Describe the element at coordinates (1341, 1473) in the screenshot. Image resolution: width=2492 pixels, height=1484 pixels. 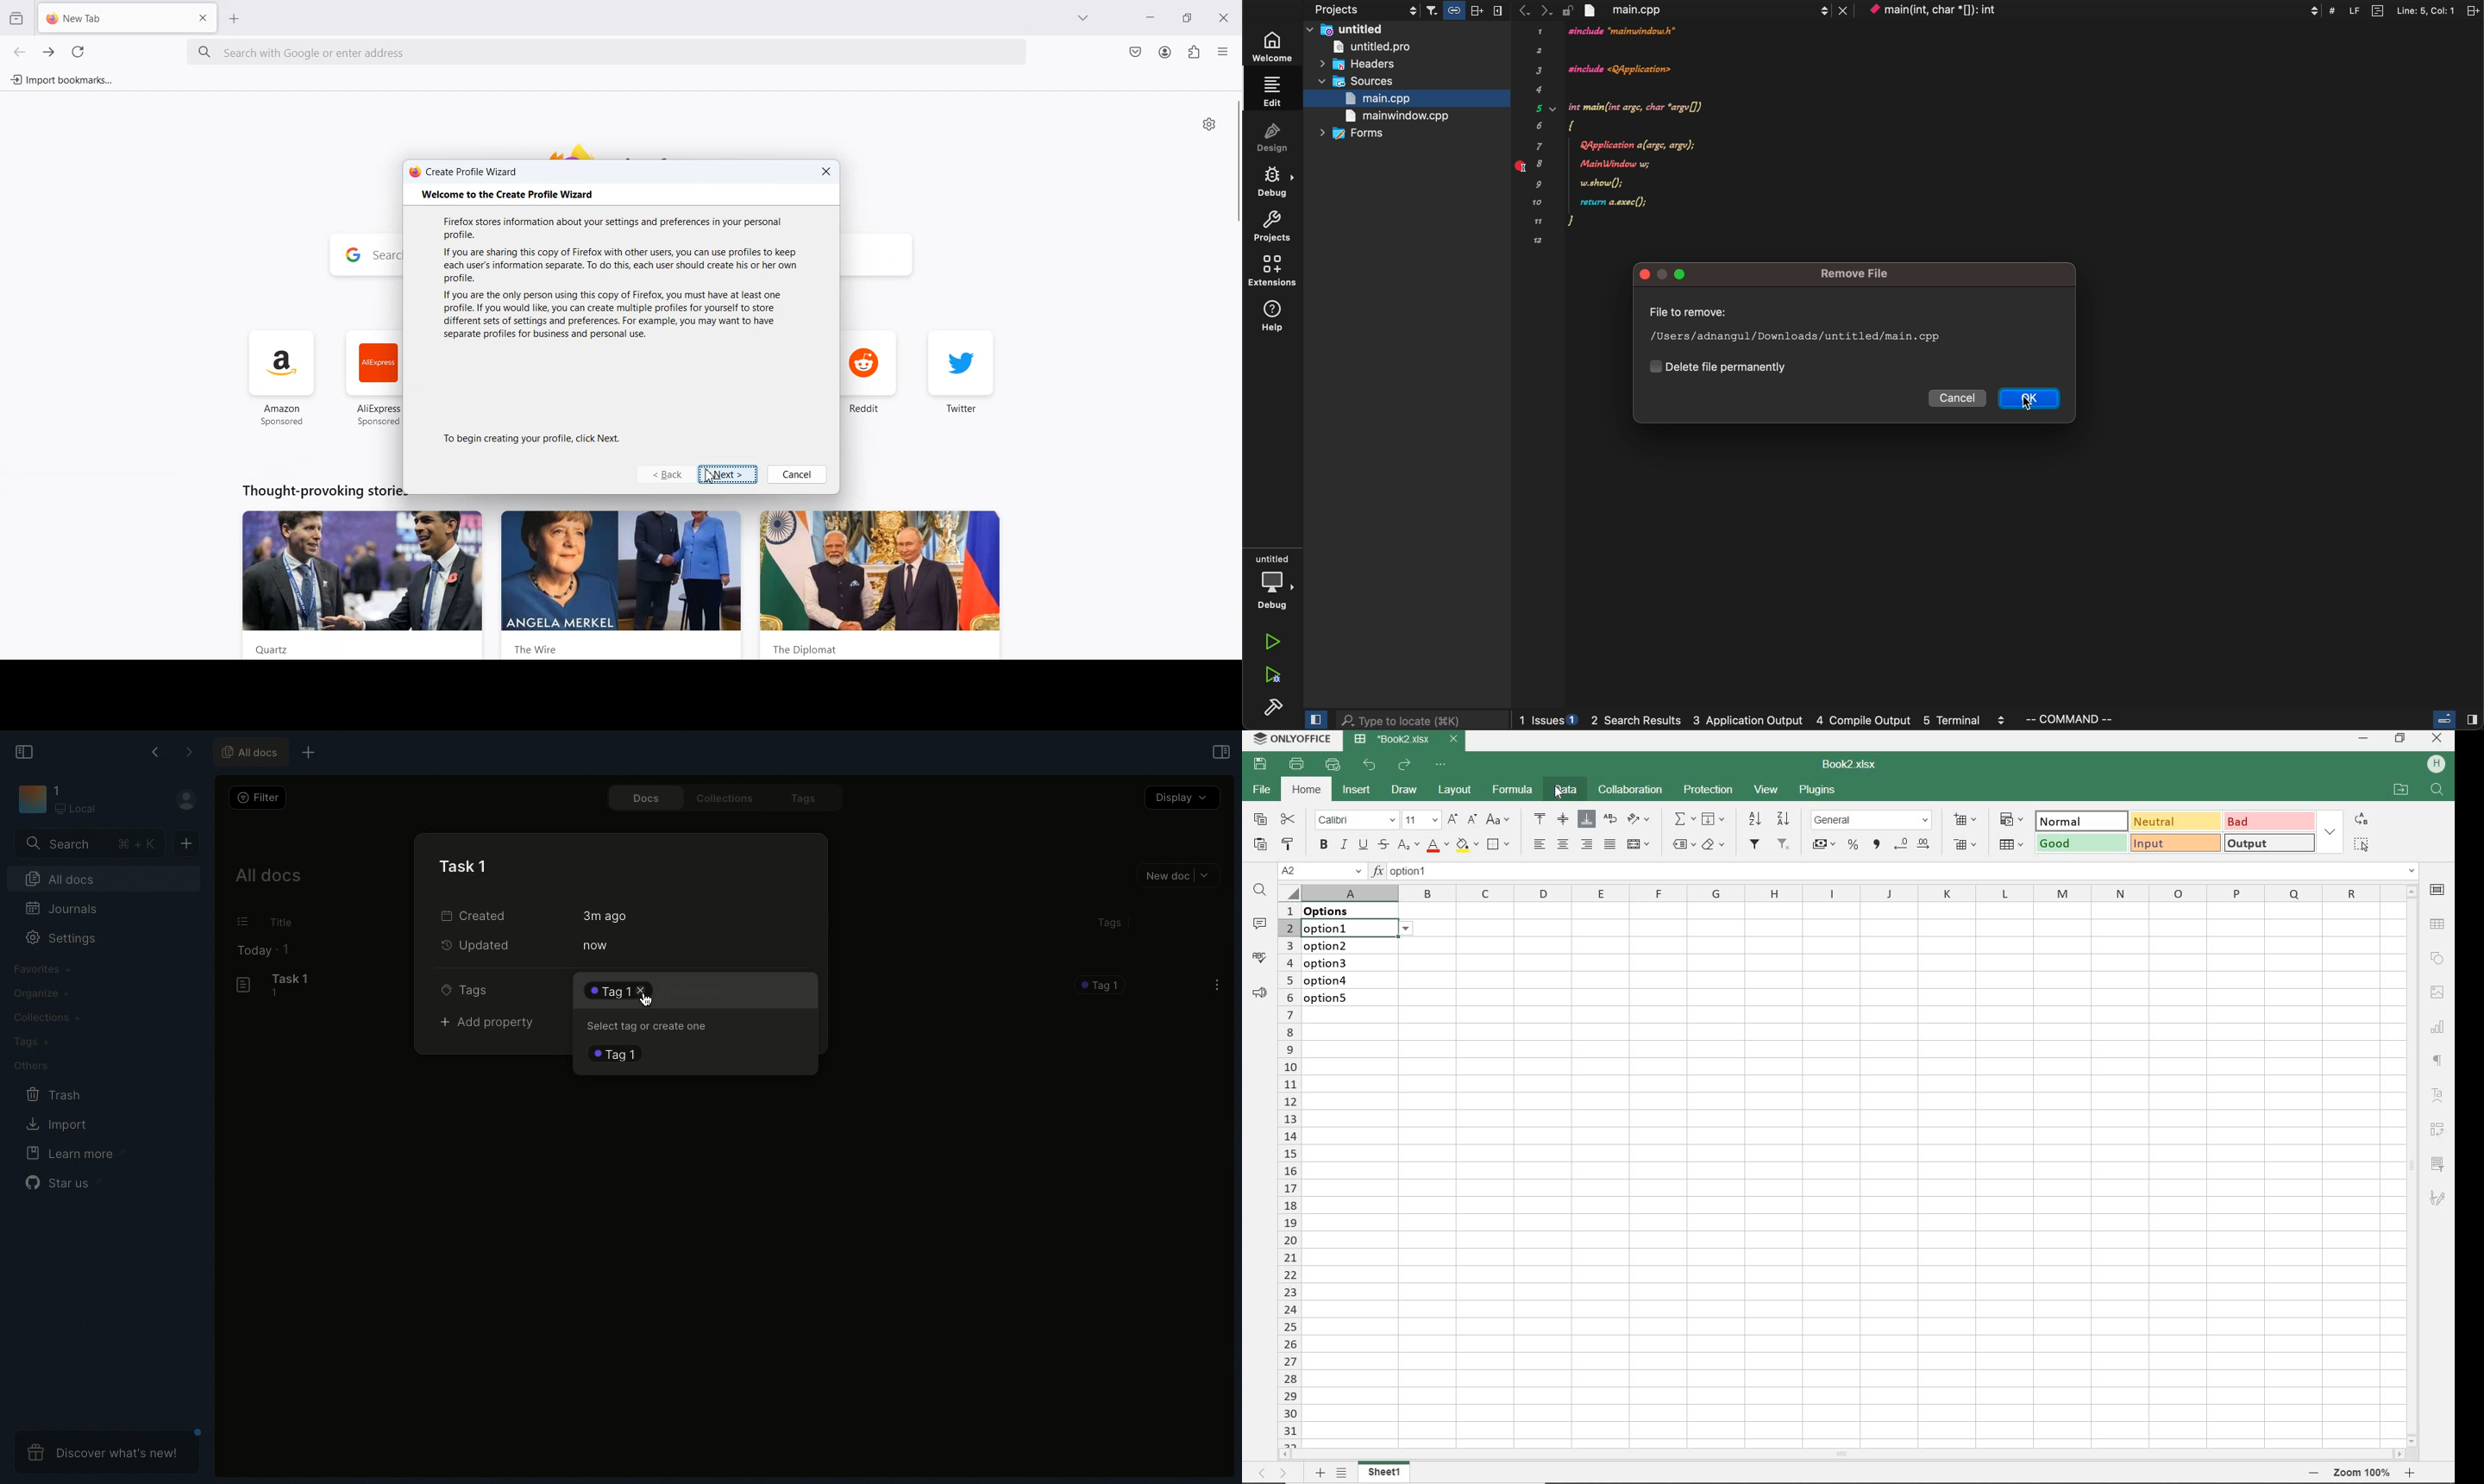
I see `LIST OF SHEETS` at that location.